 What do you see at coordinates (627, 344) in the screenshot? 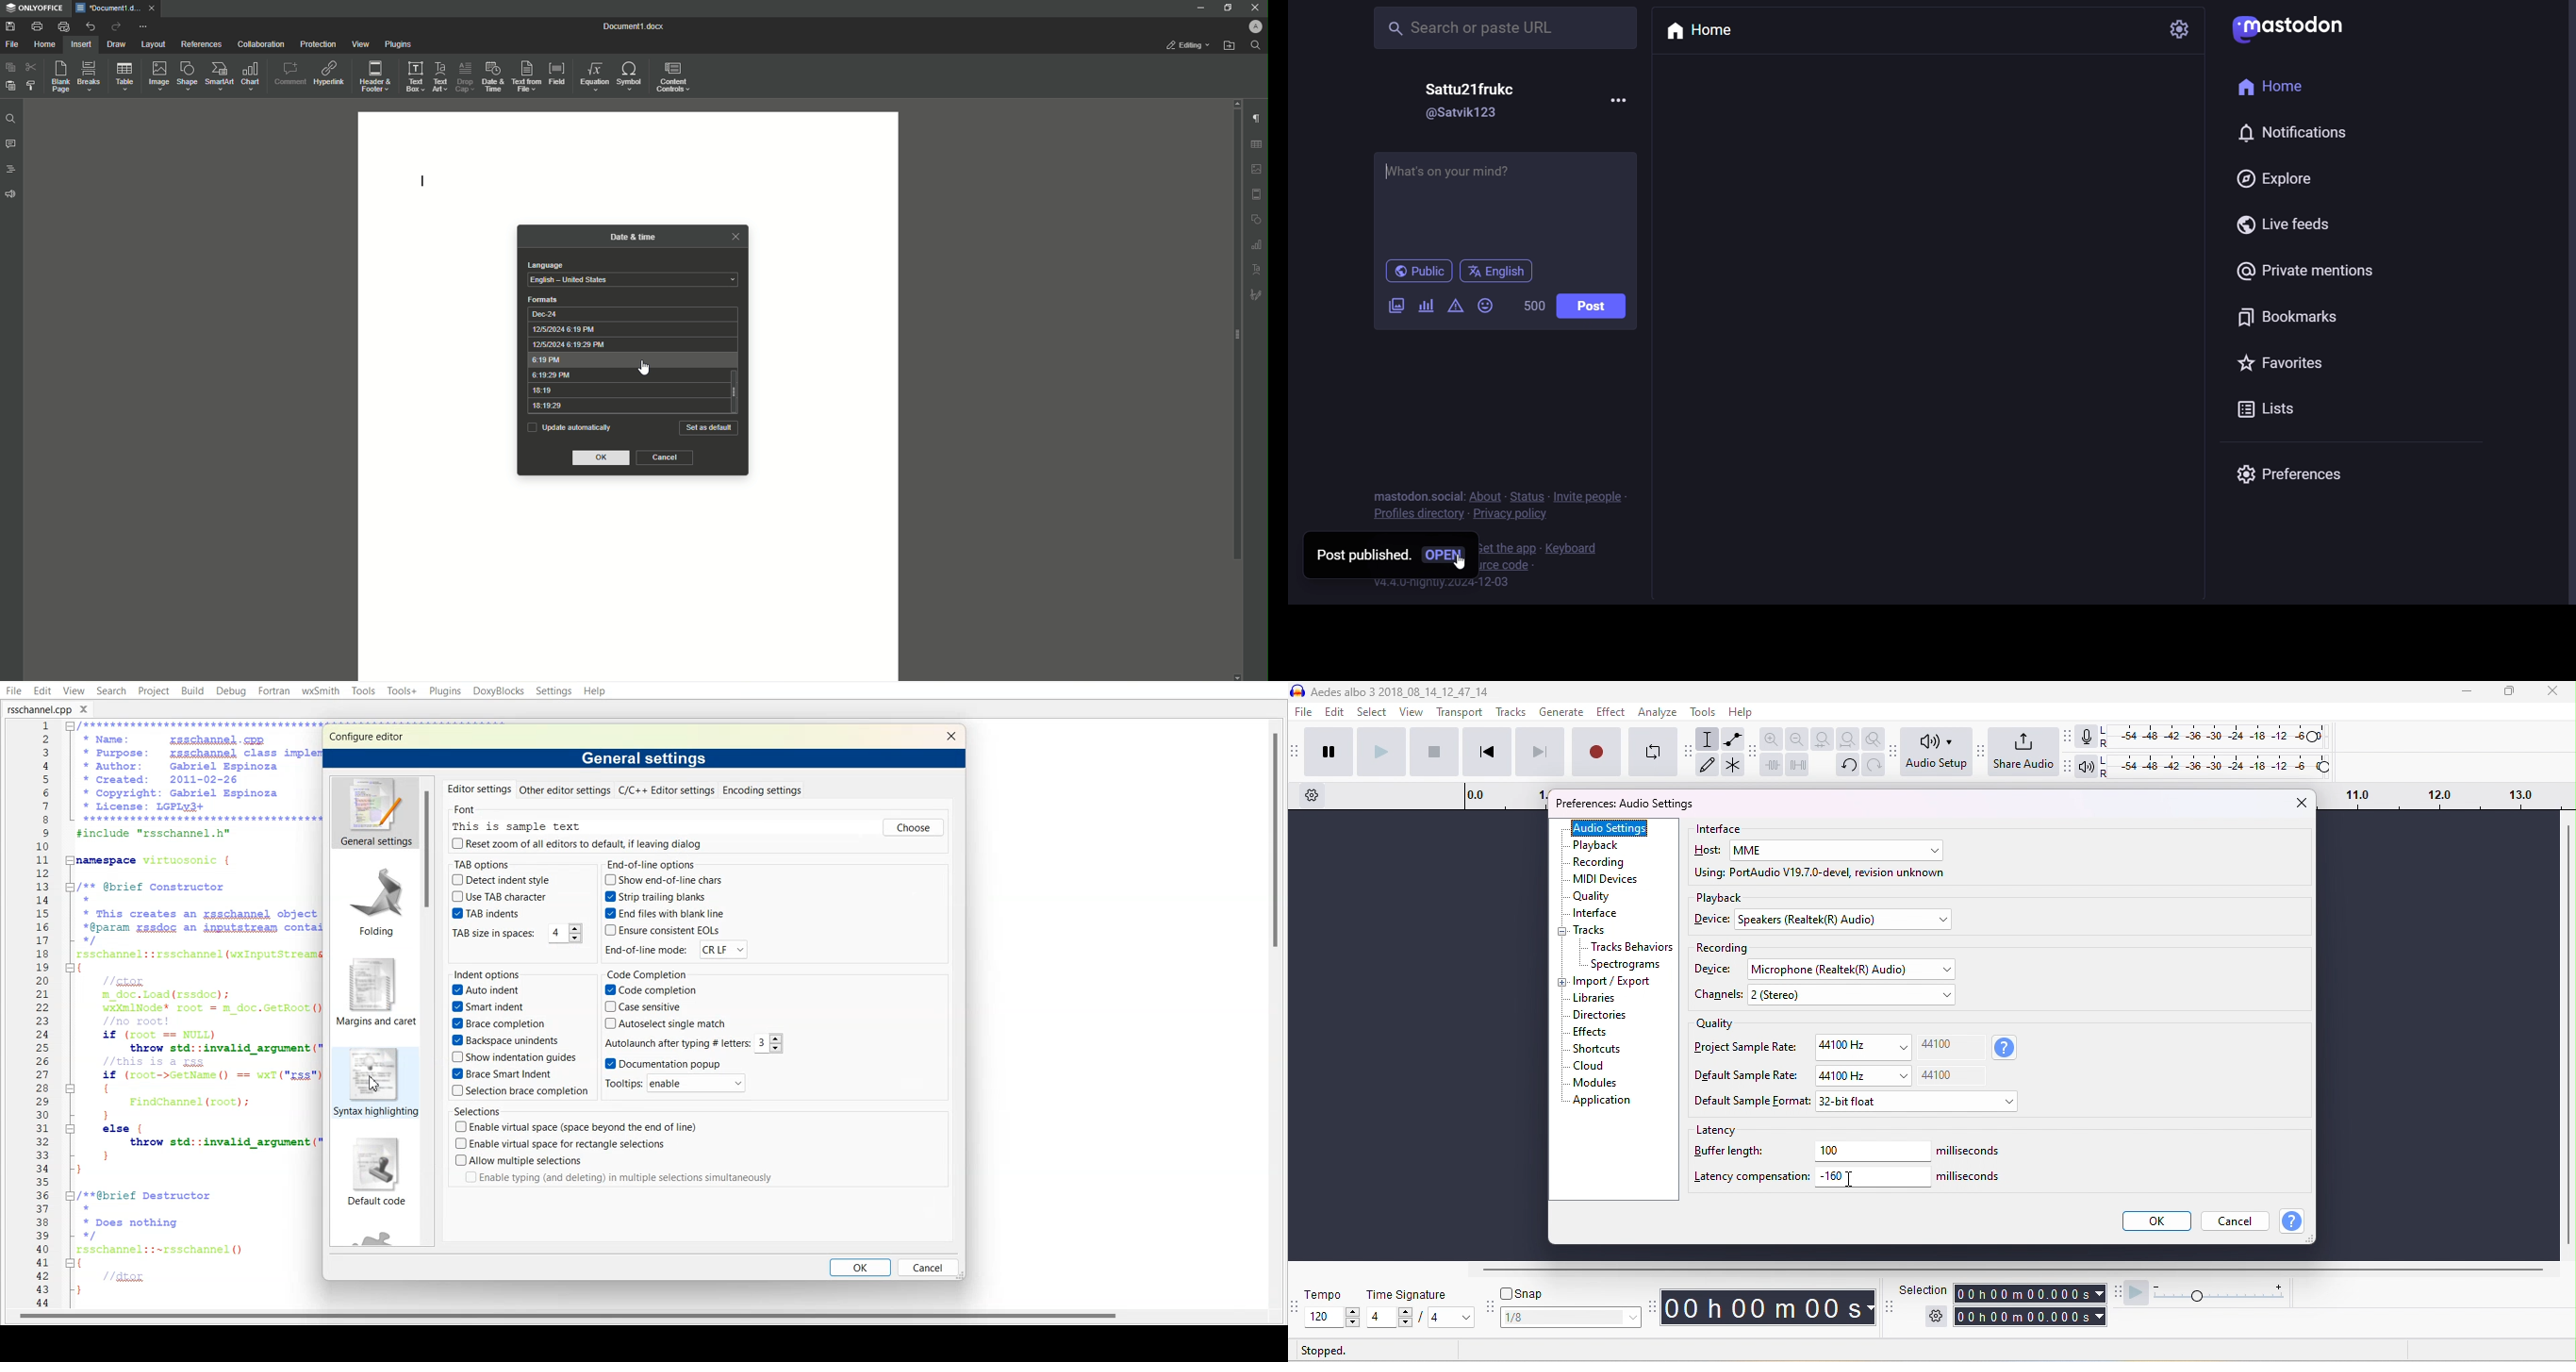
I see `12/5/2024 6:19:29 PM` at bounding box center [627, 344].